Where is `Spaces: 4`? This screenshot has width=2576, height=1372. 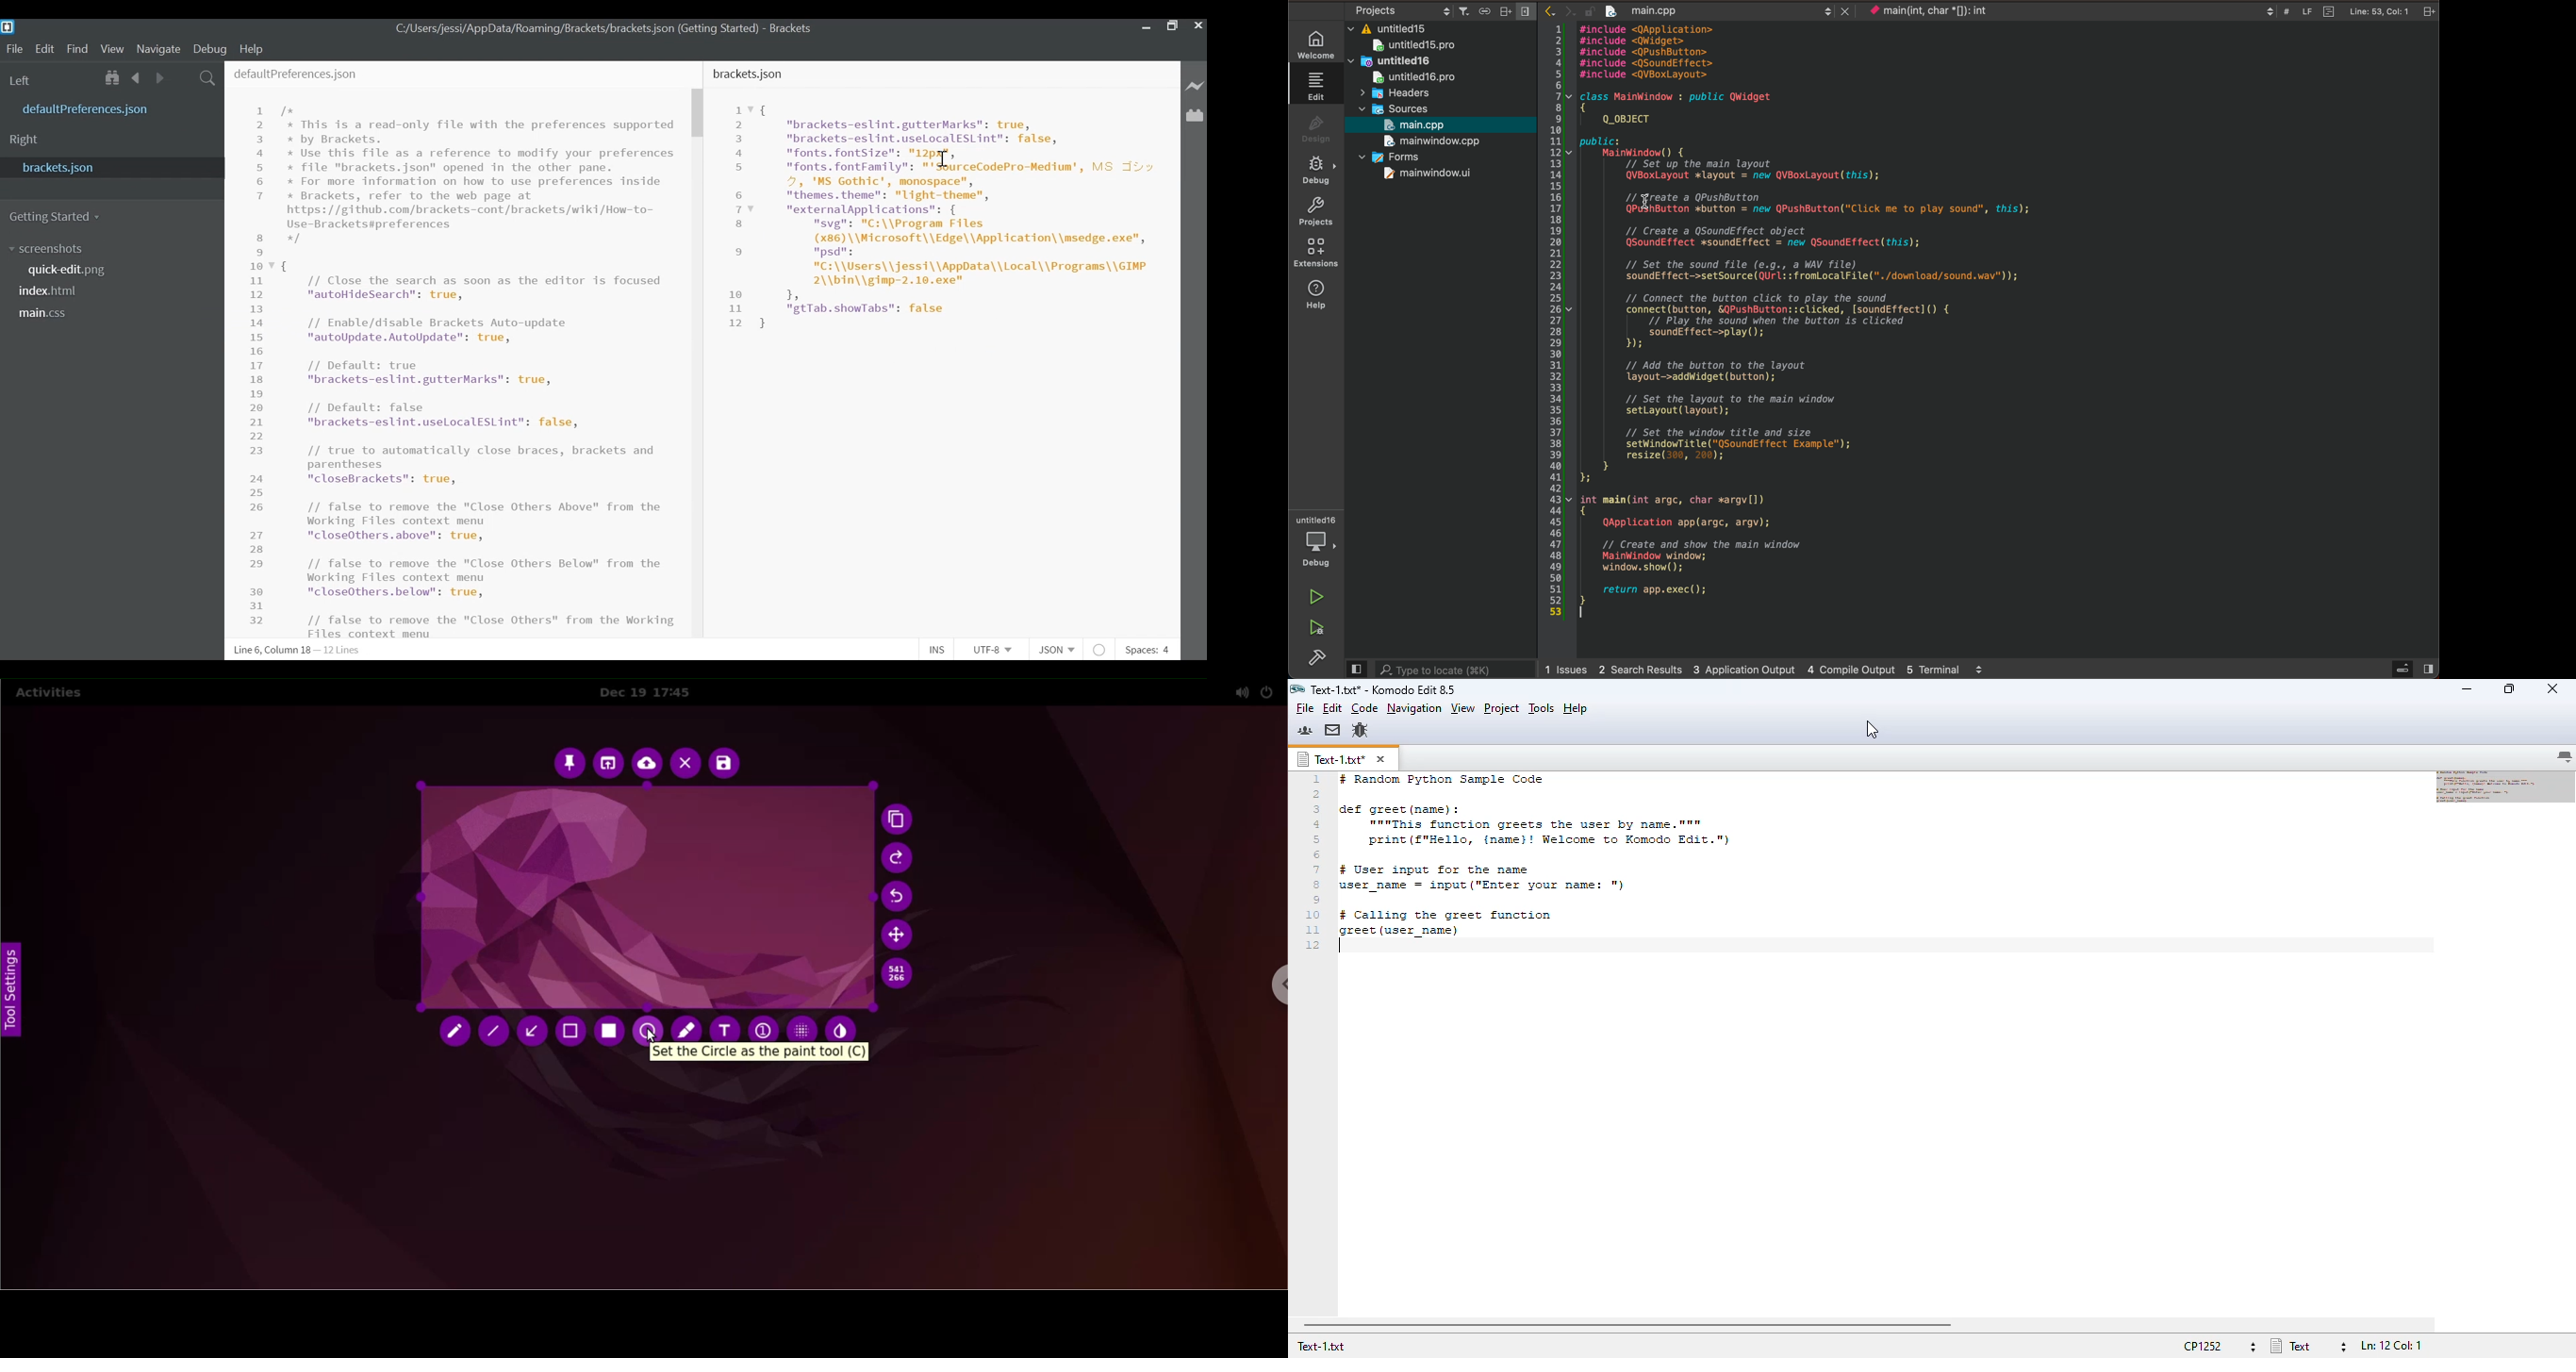
Spaces: 4 is located at coordinates (1146, 649).